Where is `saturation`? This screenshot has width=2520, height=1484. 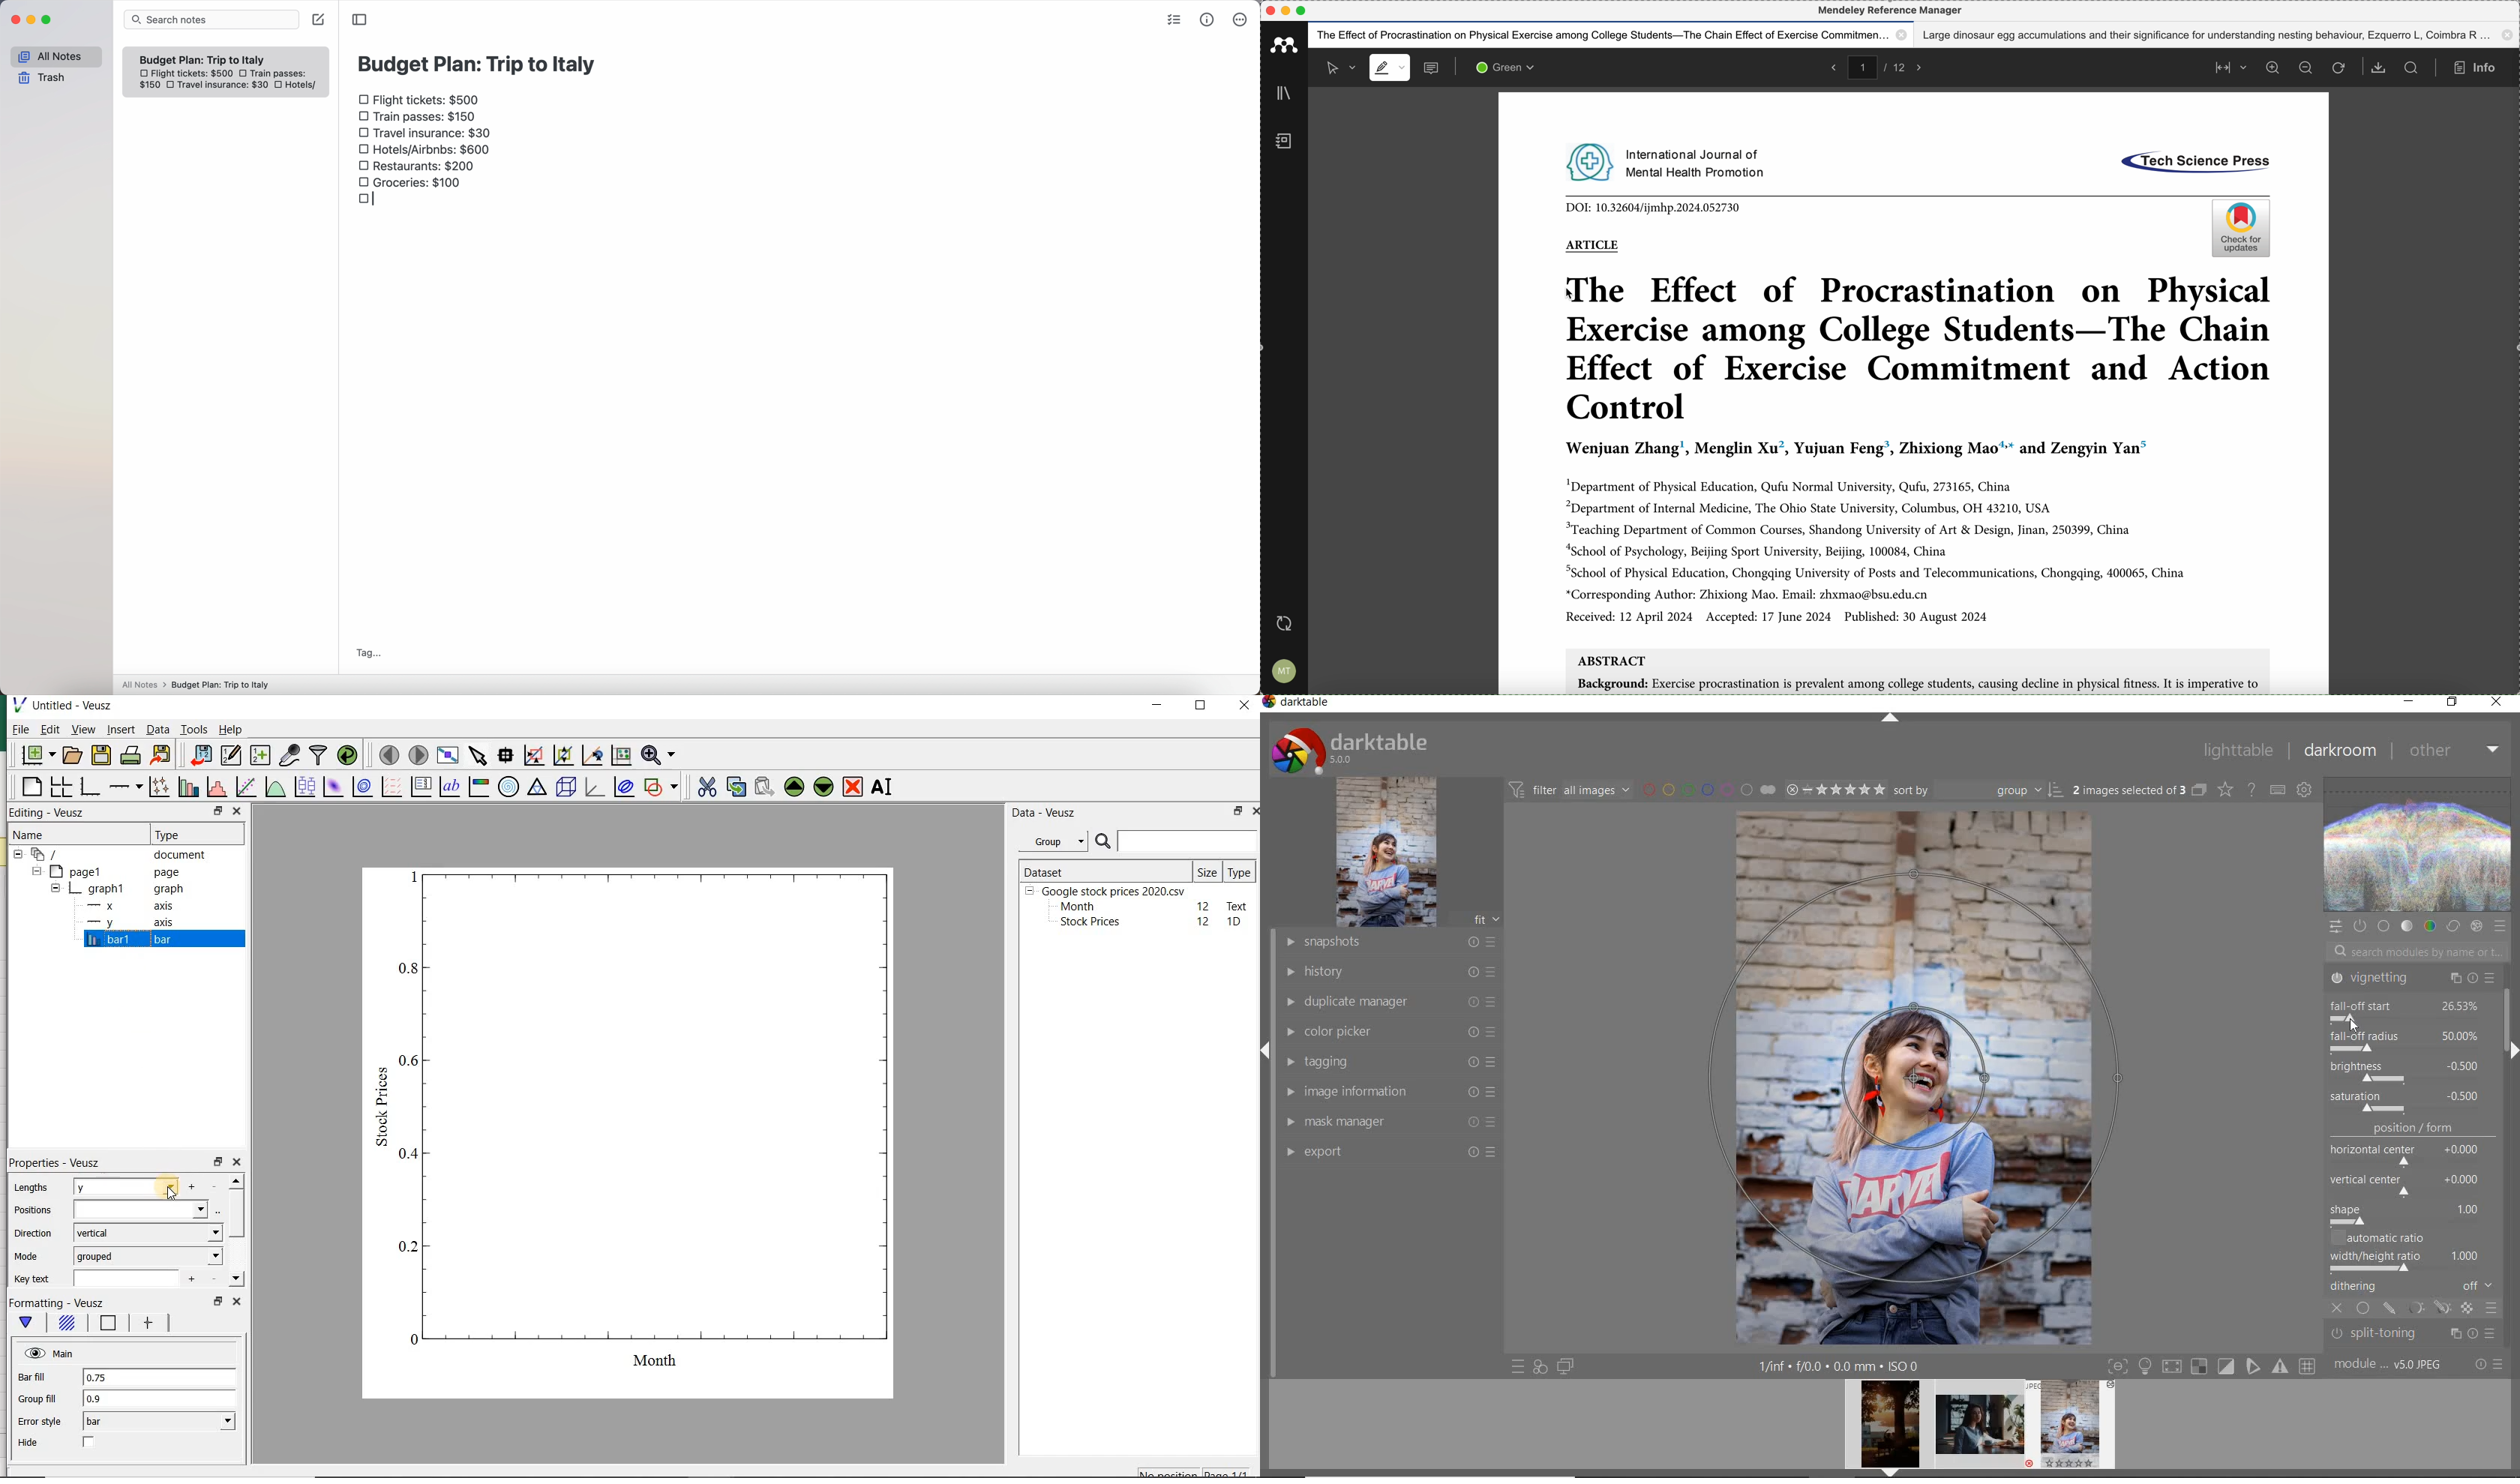 saturation is located at coordinates (2408, 1102).